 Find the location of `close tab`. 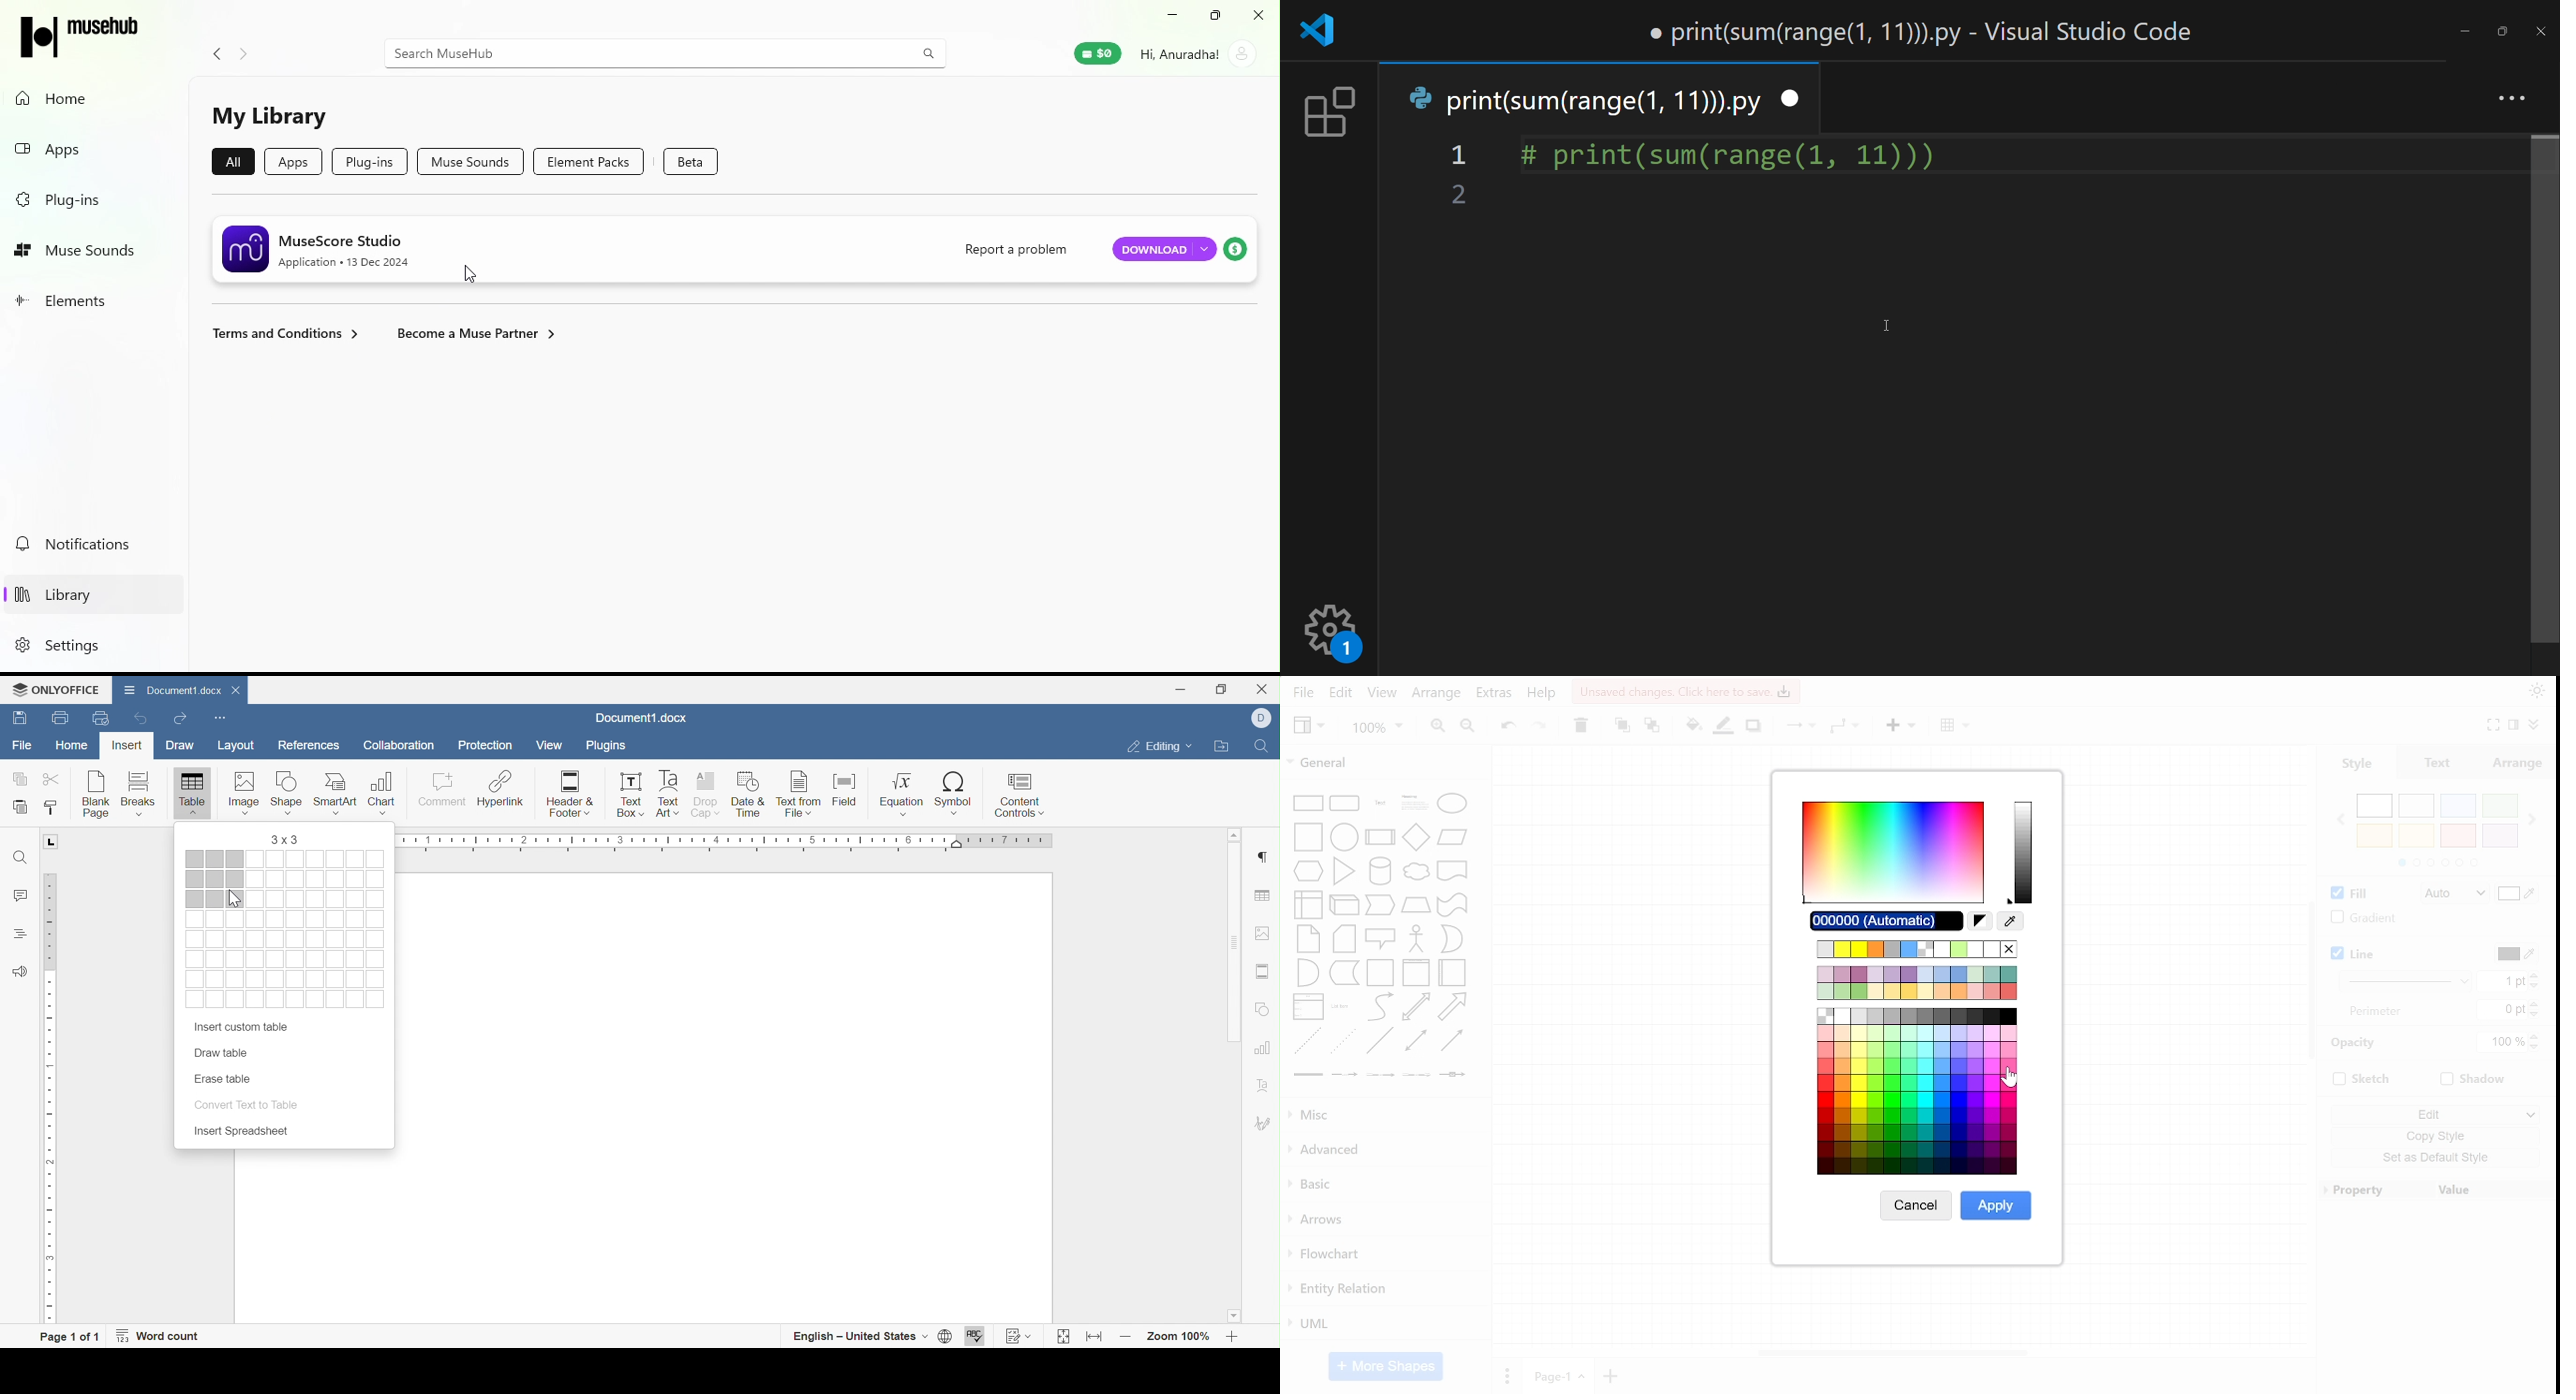

close tab is located at coordinates (1793, 97).